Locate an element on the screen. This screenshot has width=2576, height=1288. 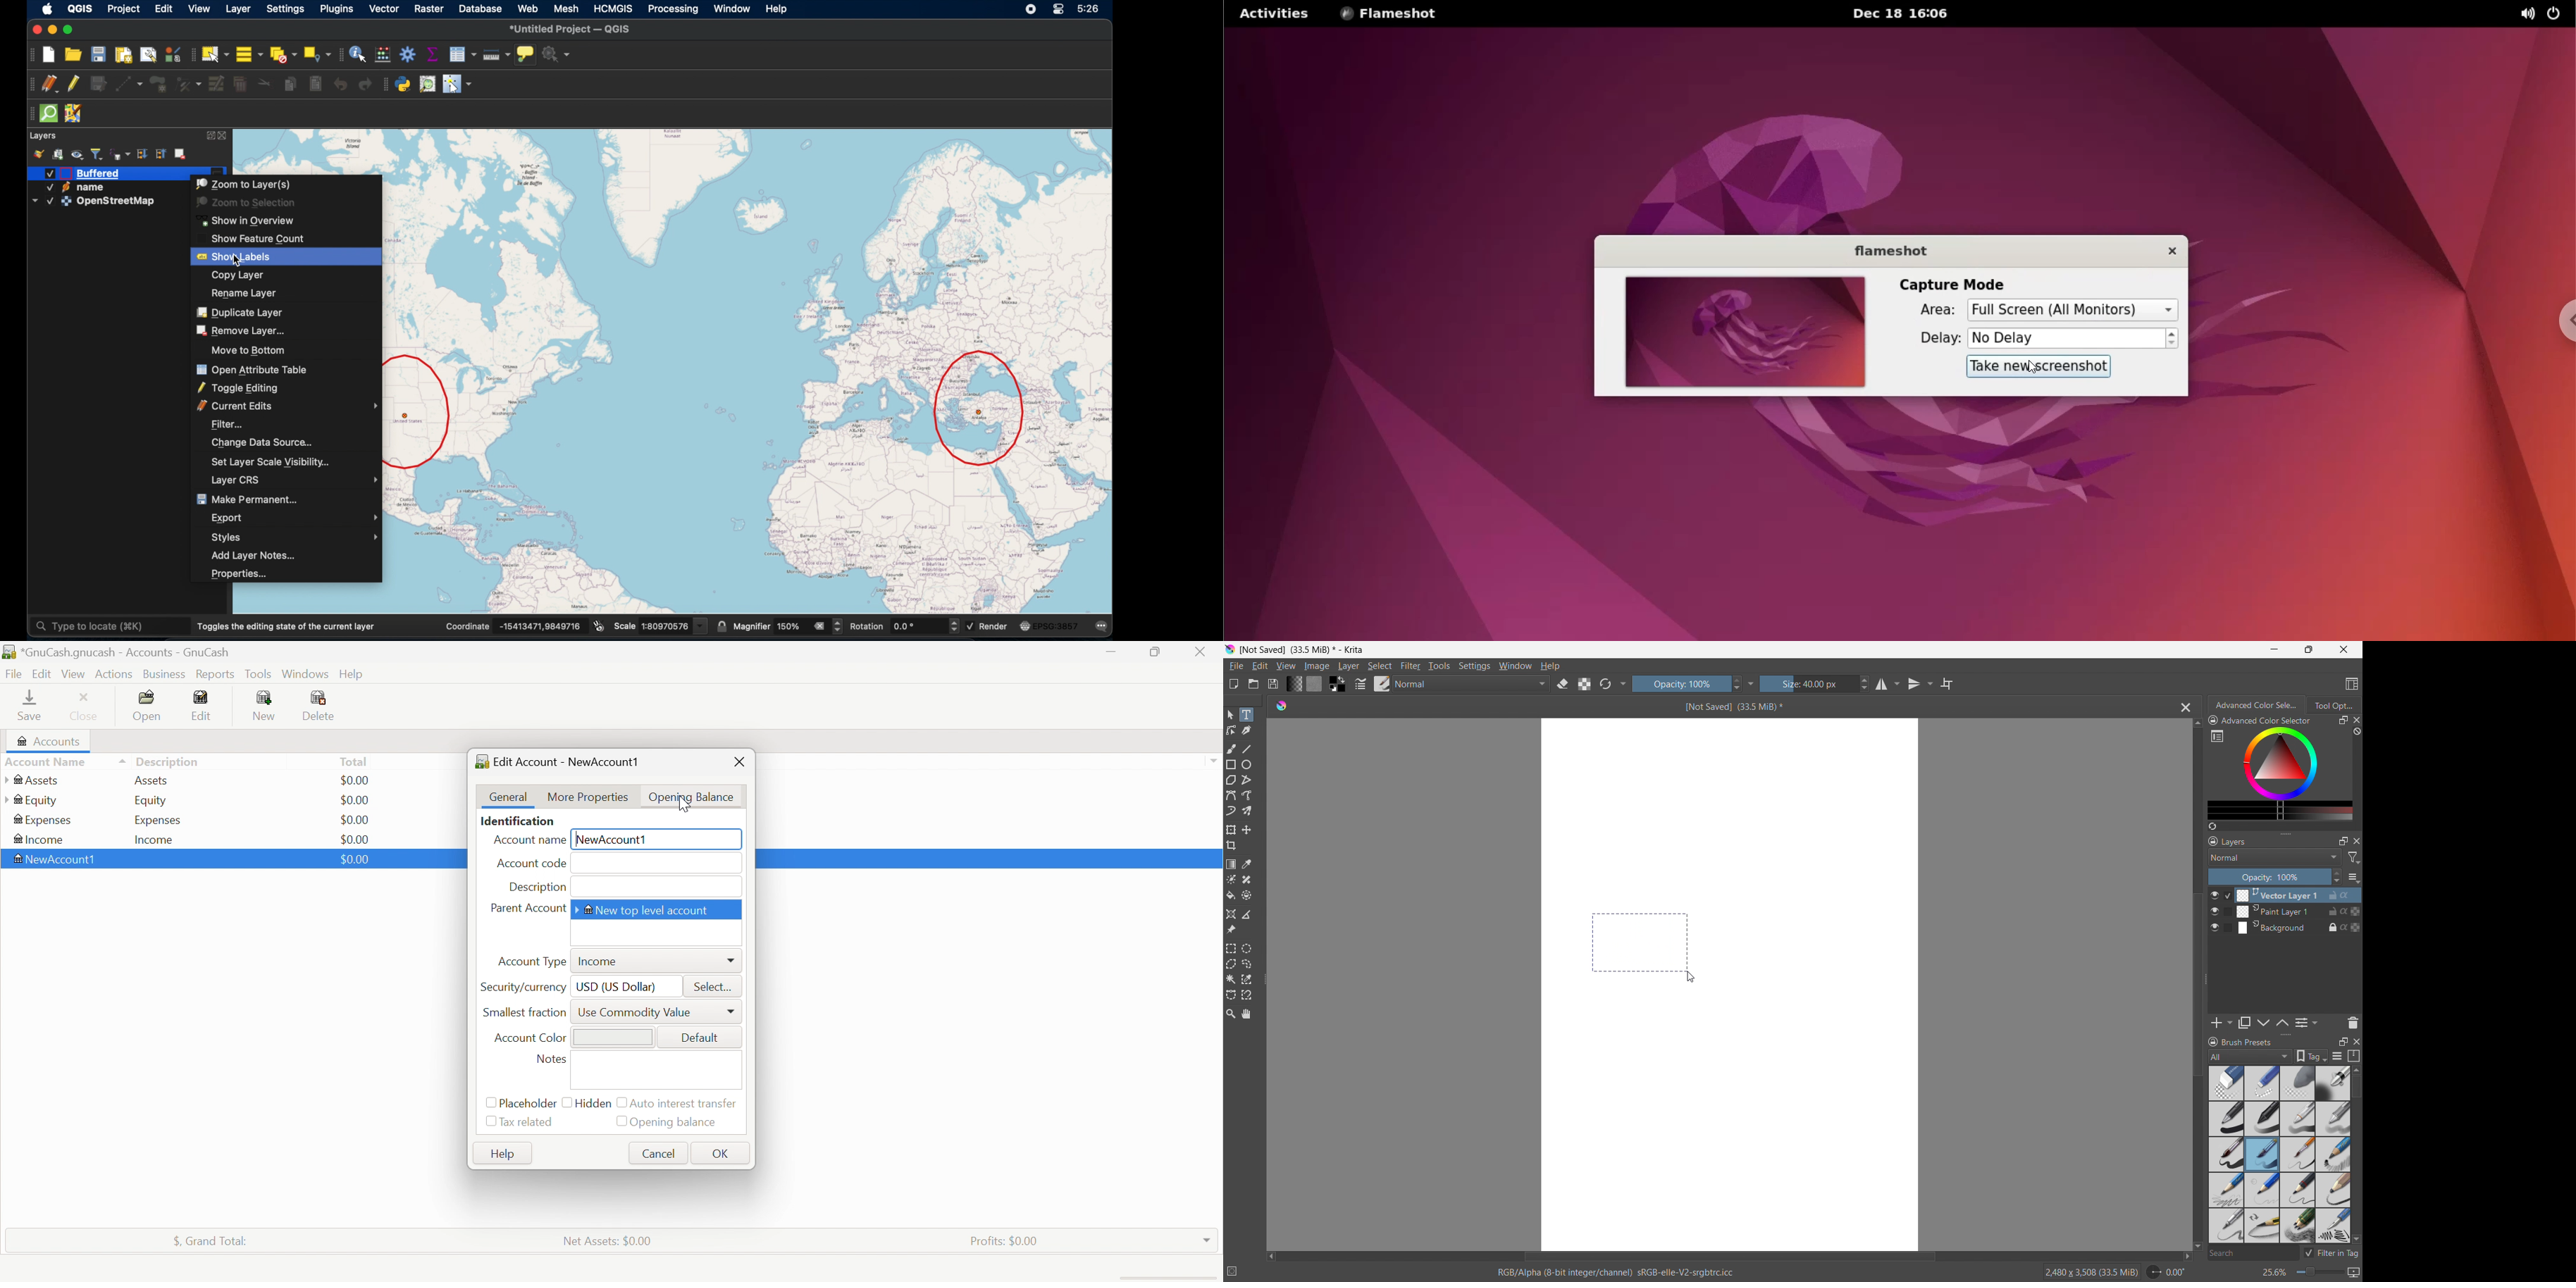
Description is located at coordinates (168, 760).